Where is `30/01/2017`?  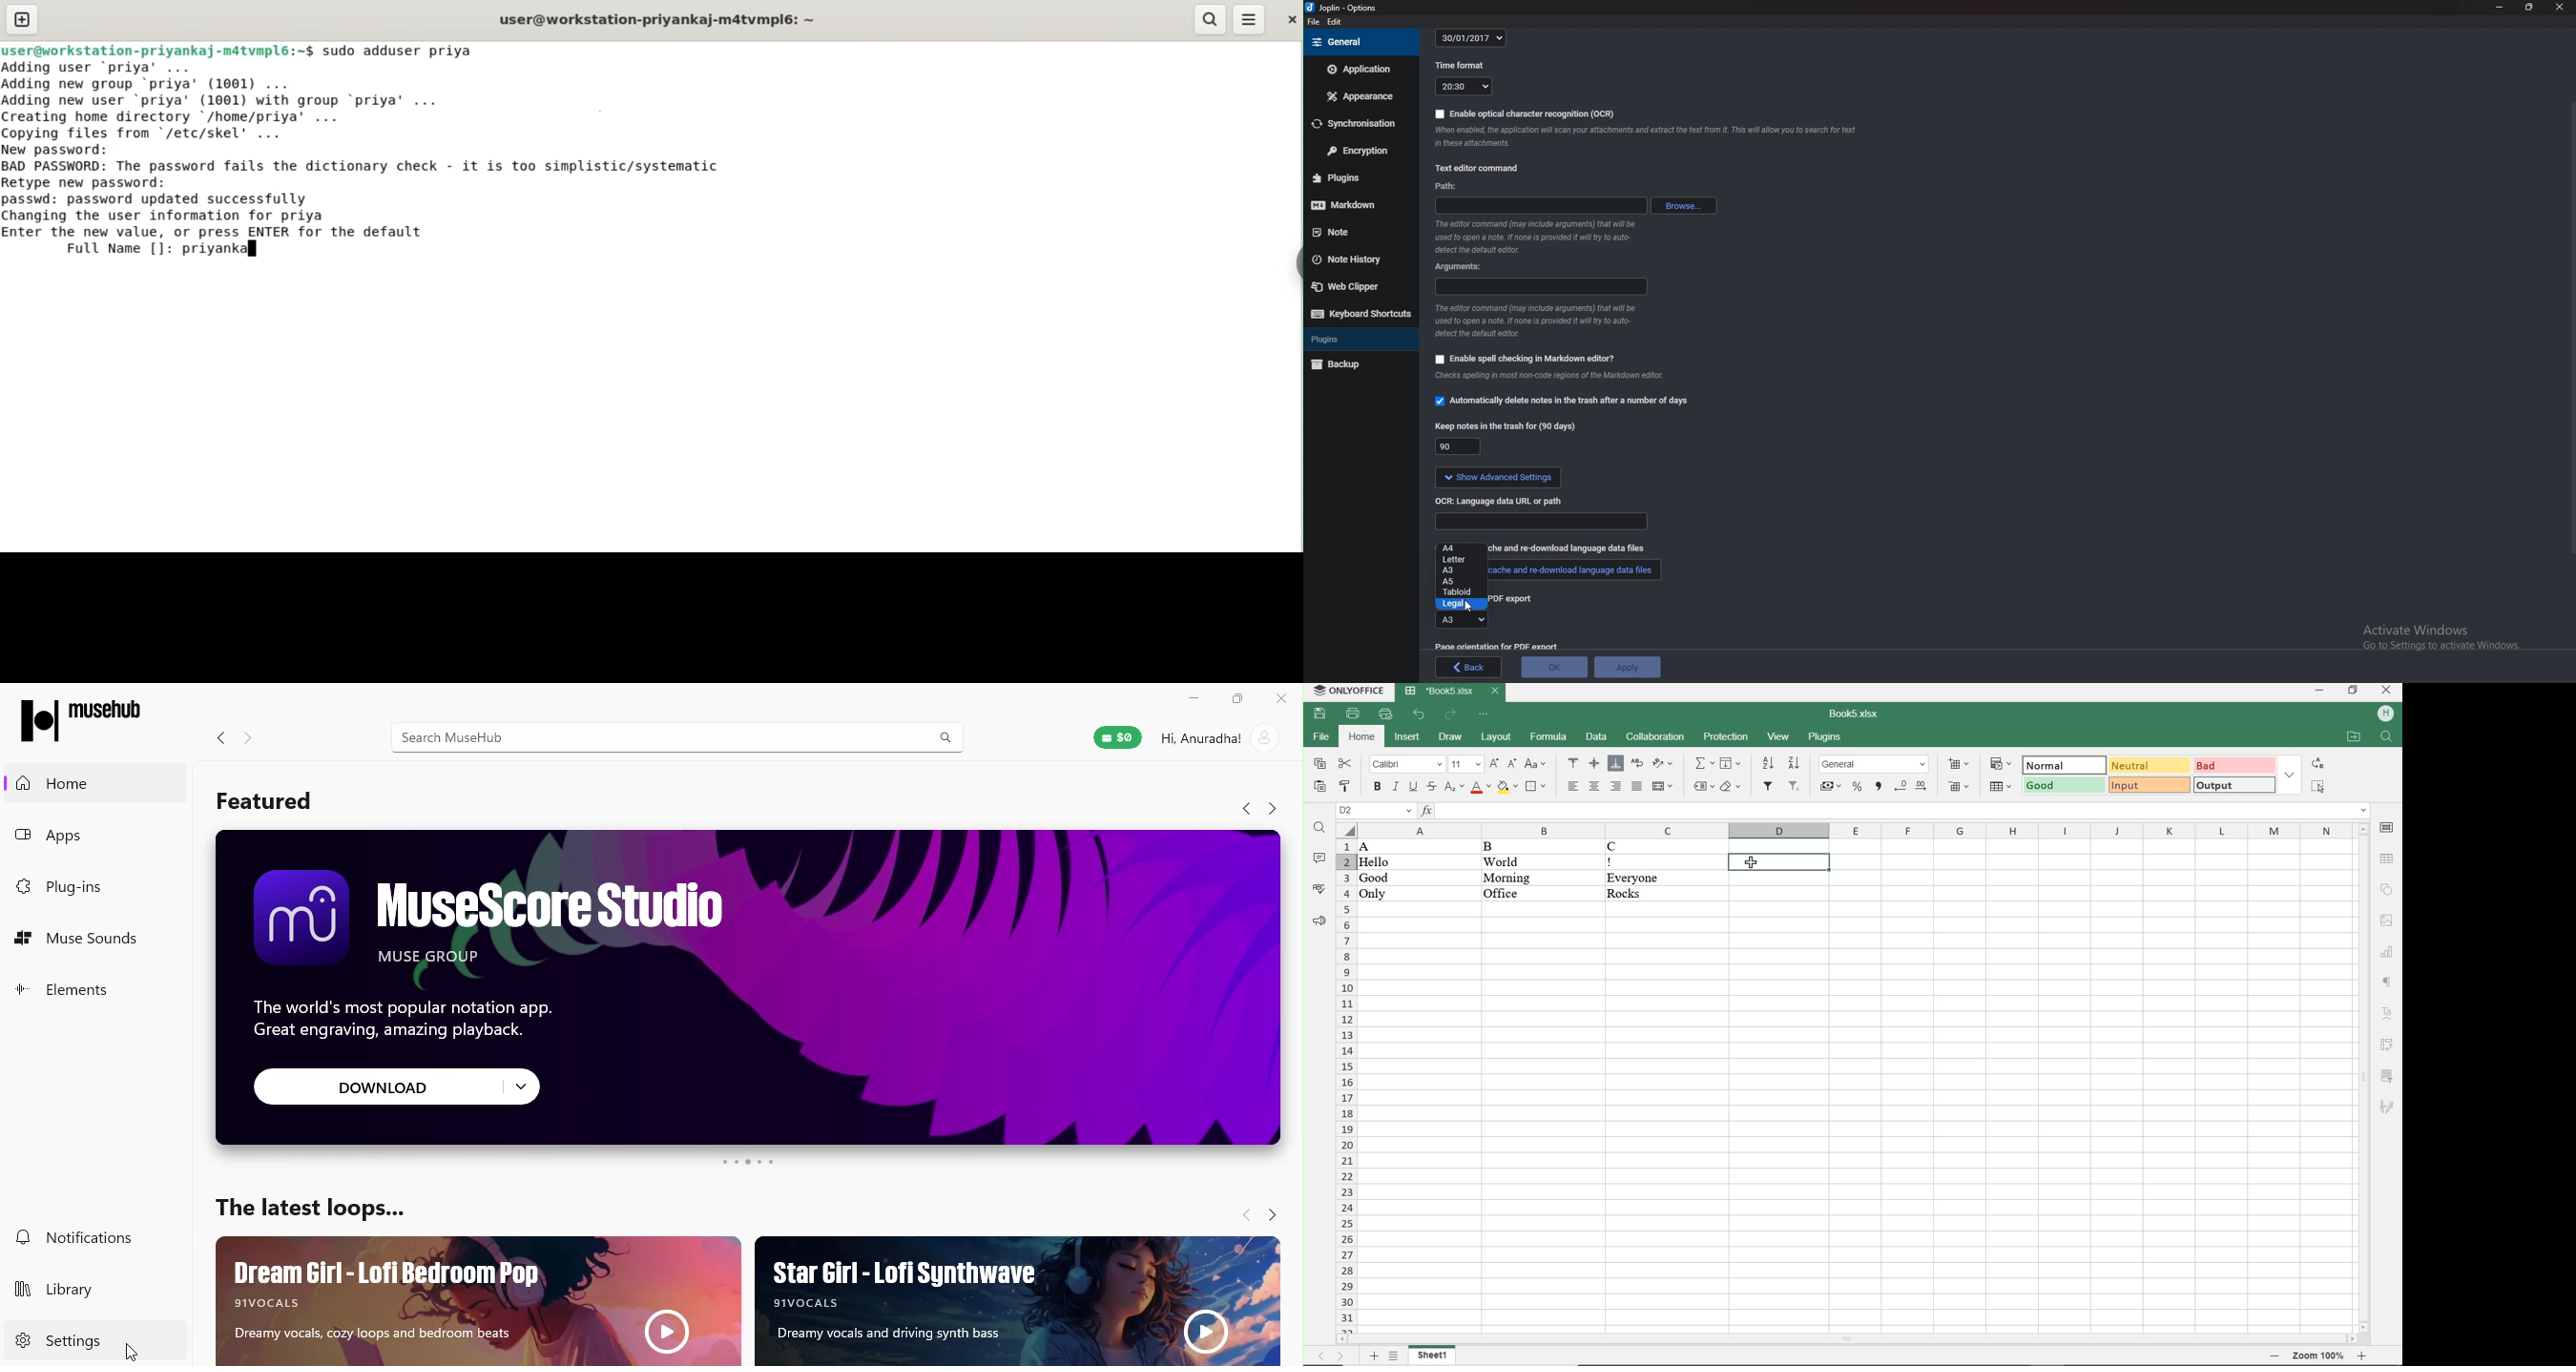 30/01/2017 is located at coordinates (1473, 36).